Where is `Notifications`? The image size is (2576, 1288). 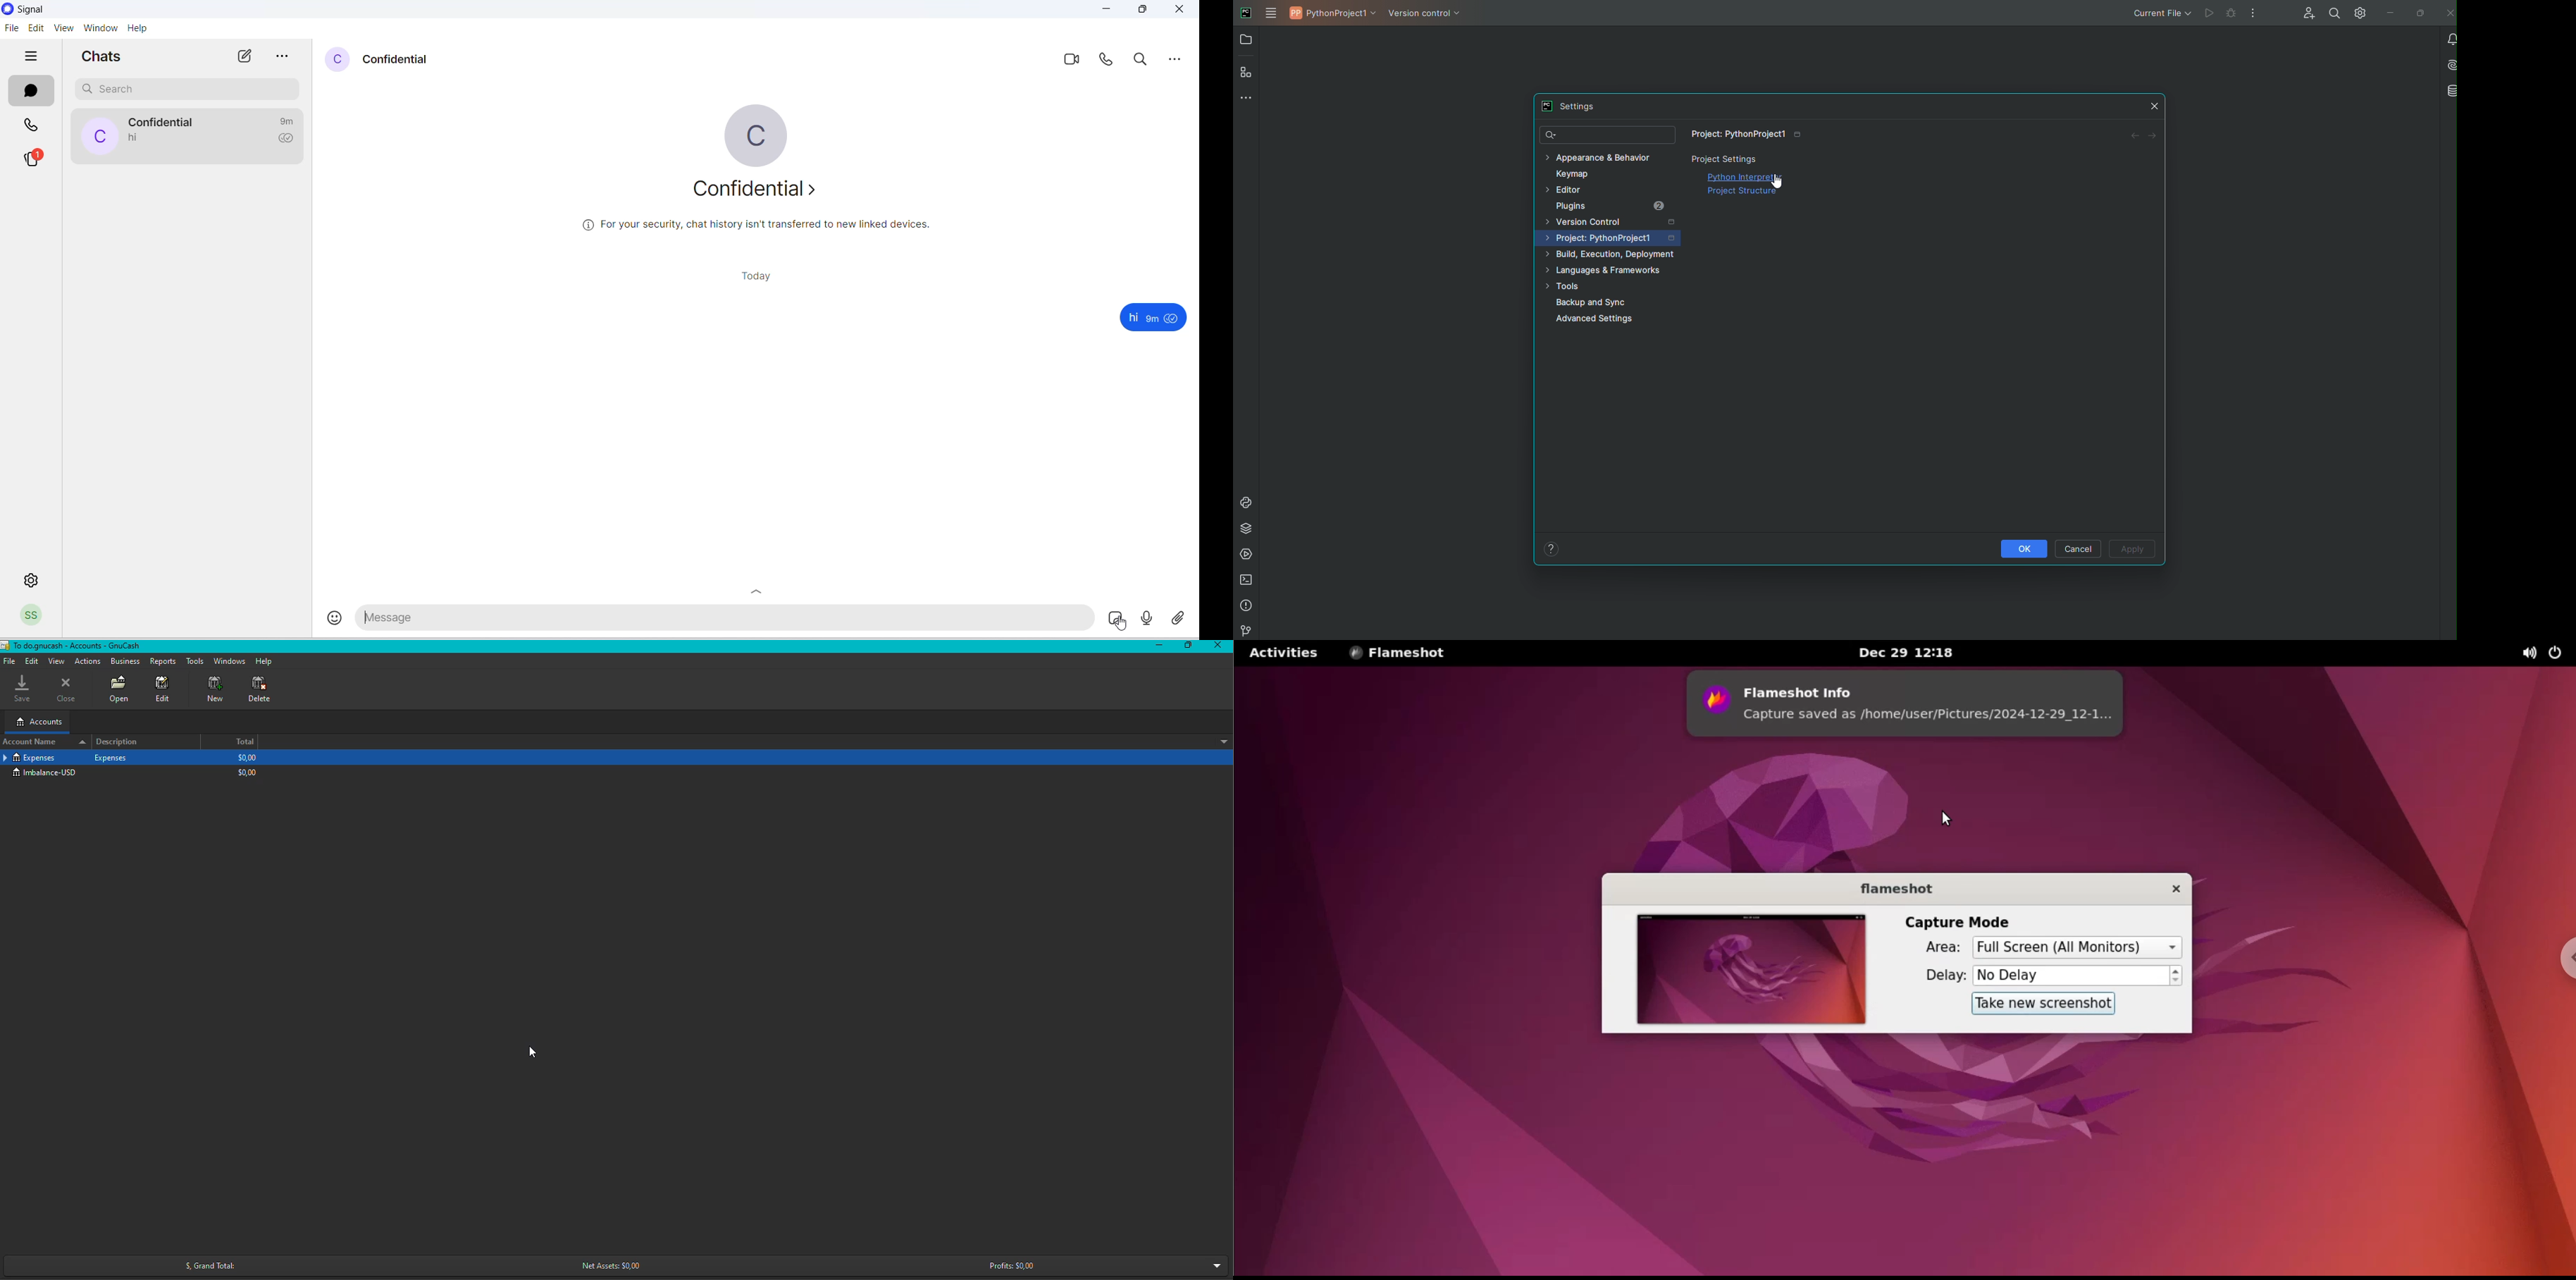 Notifications is located at coordinates (2449, 39).